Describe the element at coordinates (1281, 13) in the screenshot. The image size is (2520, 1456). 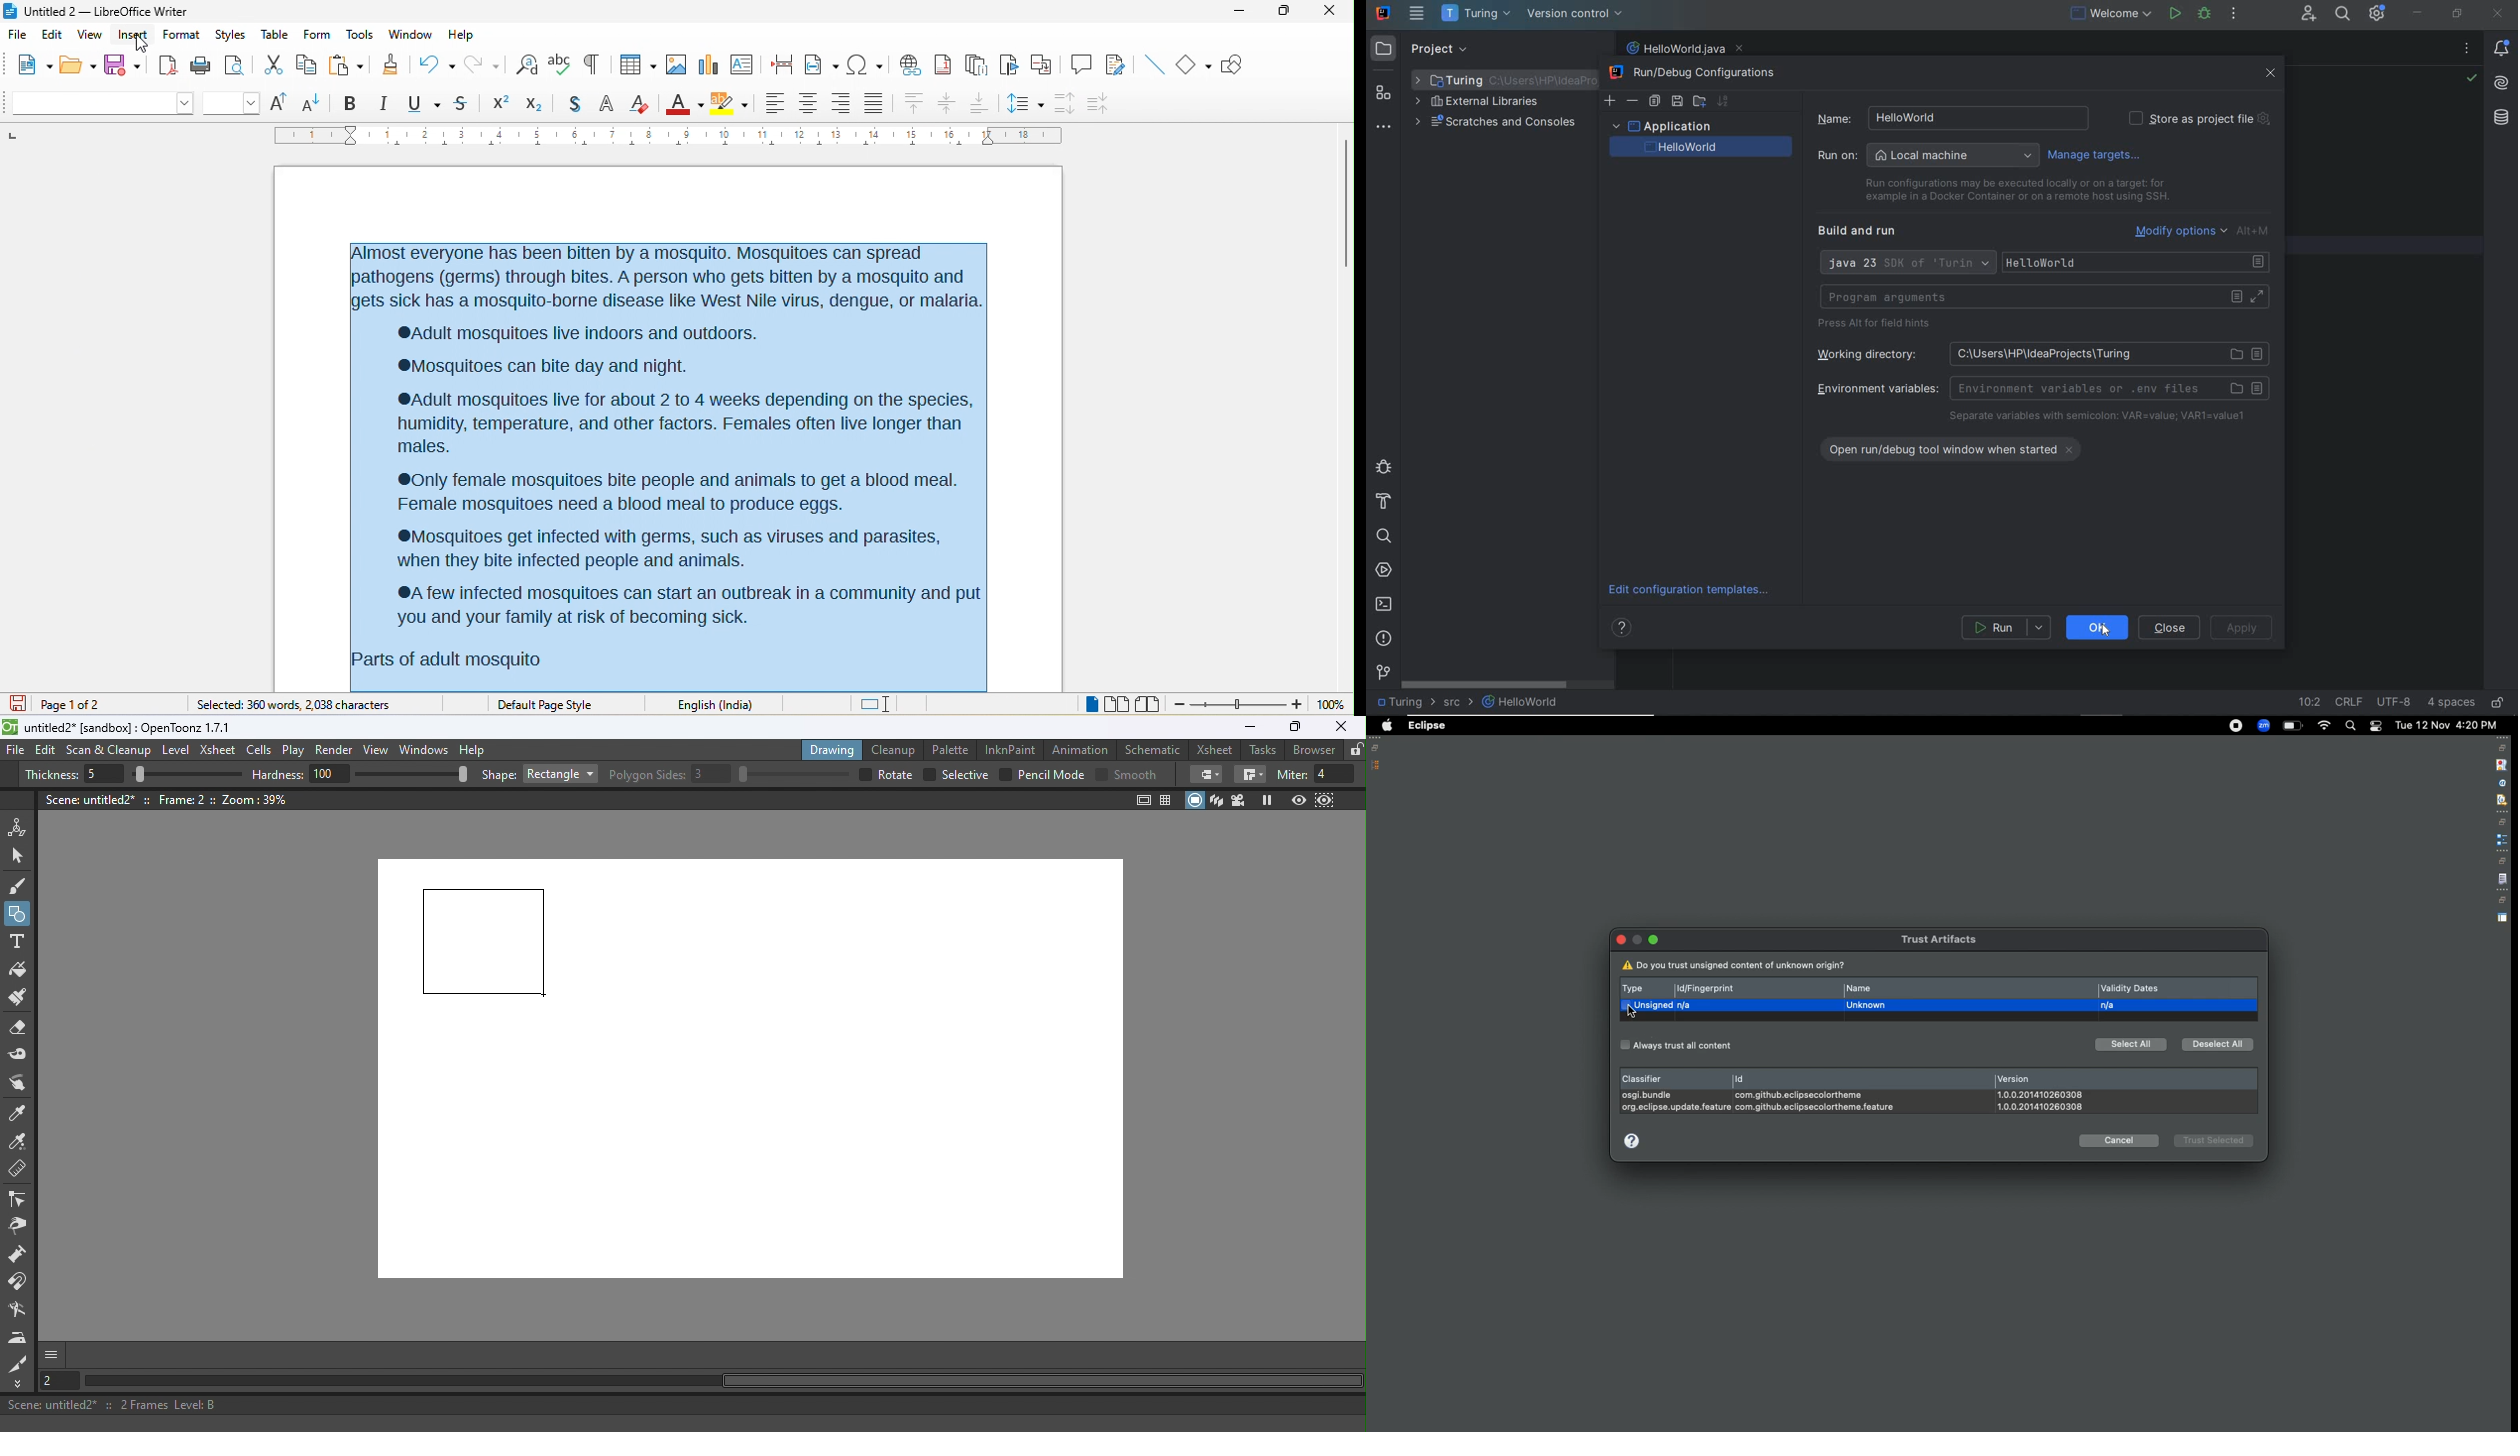
I see `maximize` at that location.